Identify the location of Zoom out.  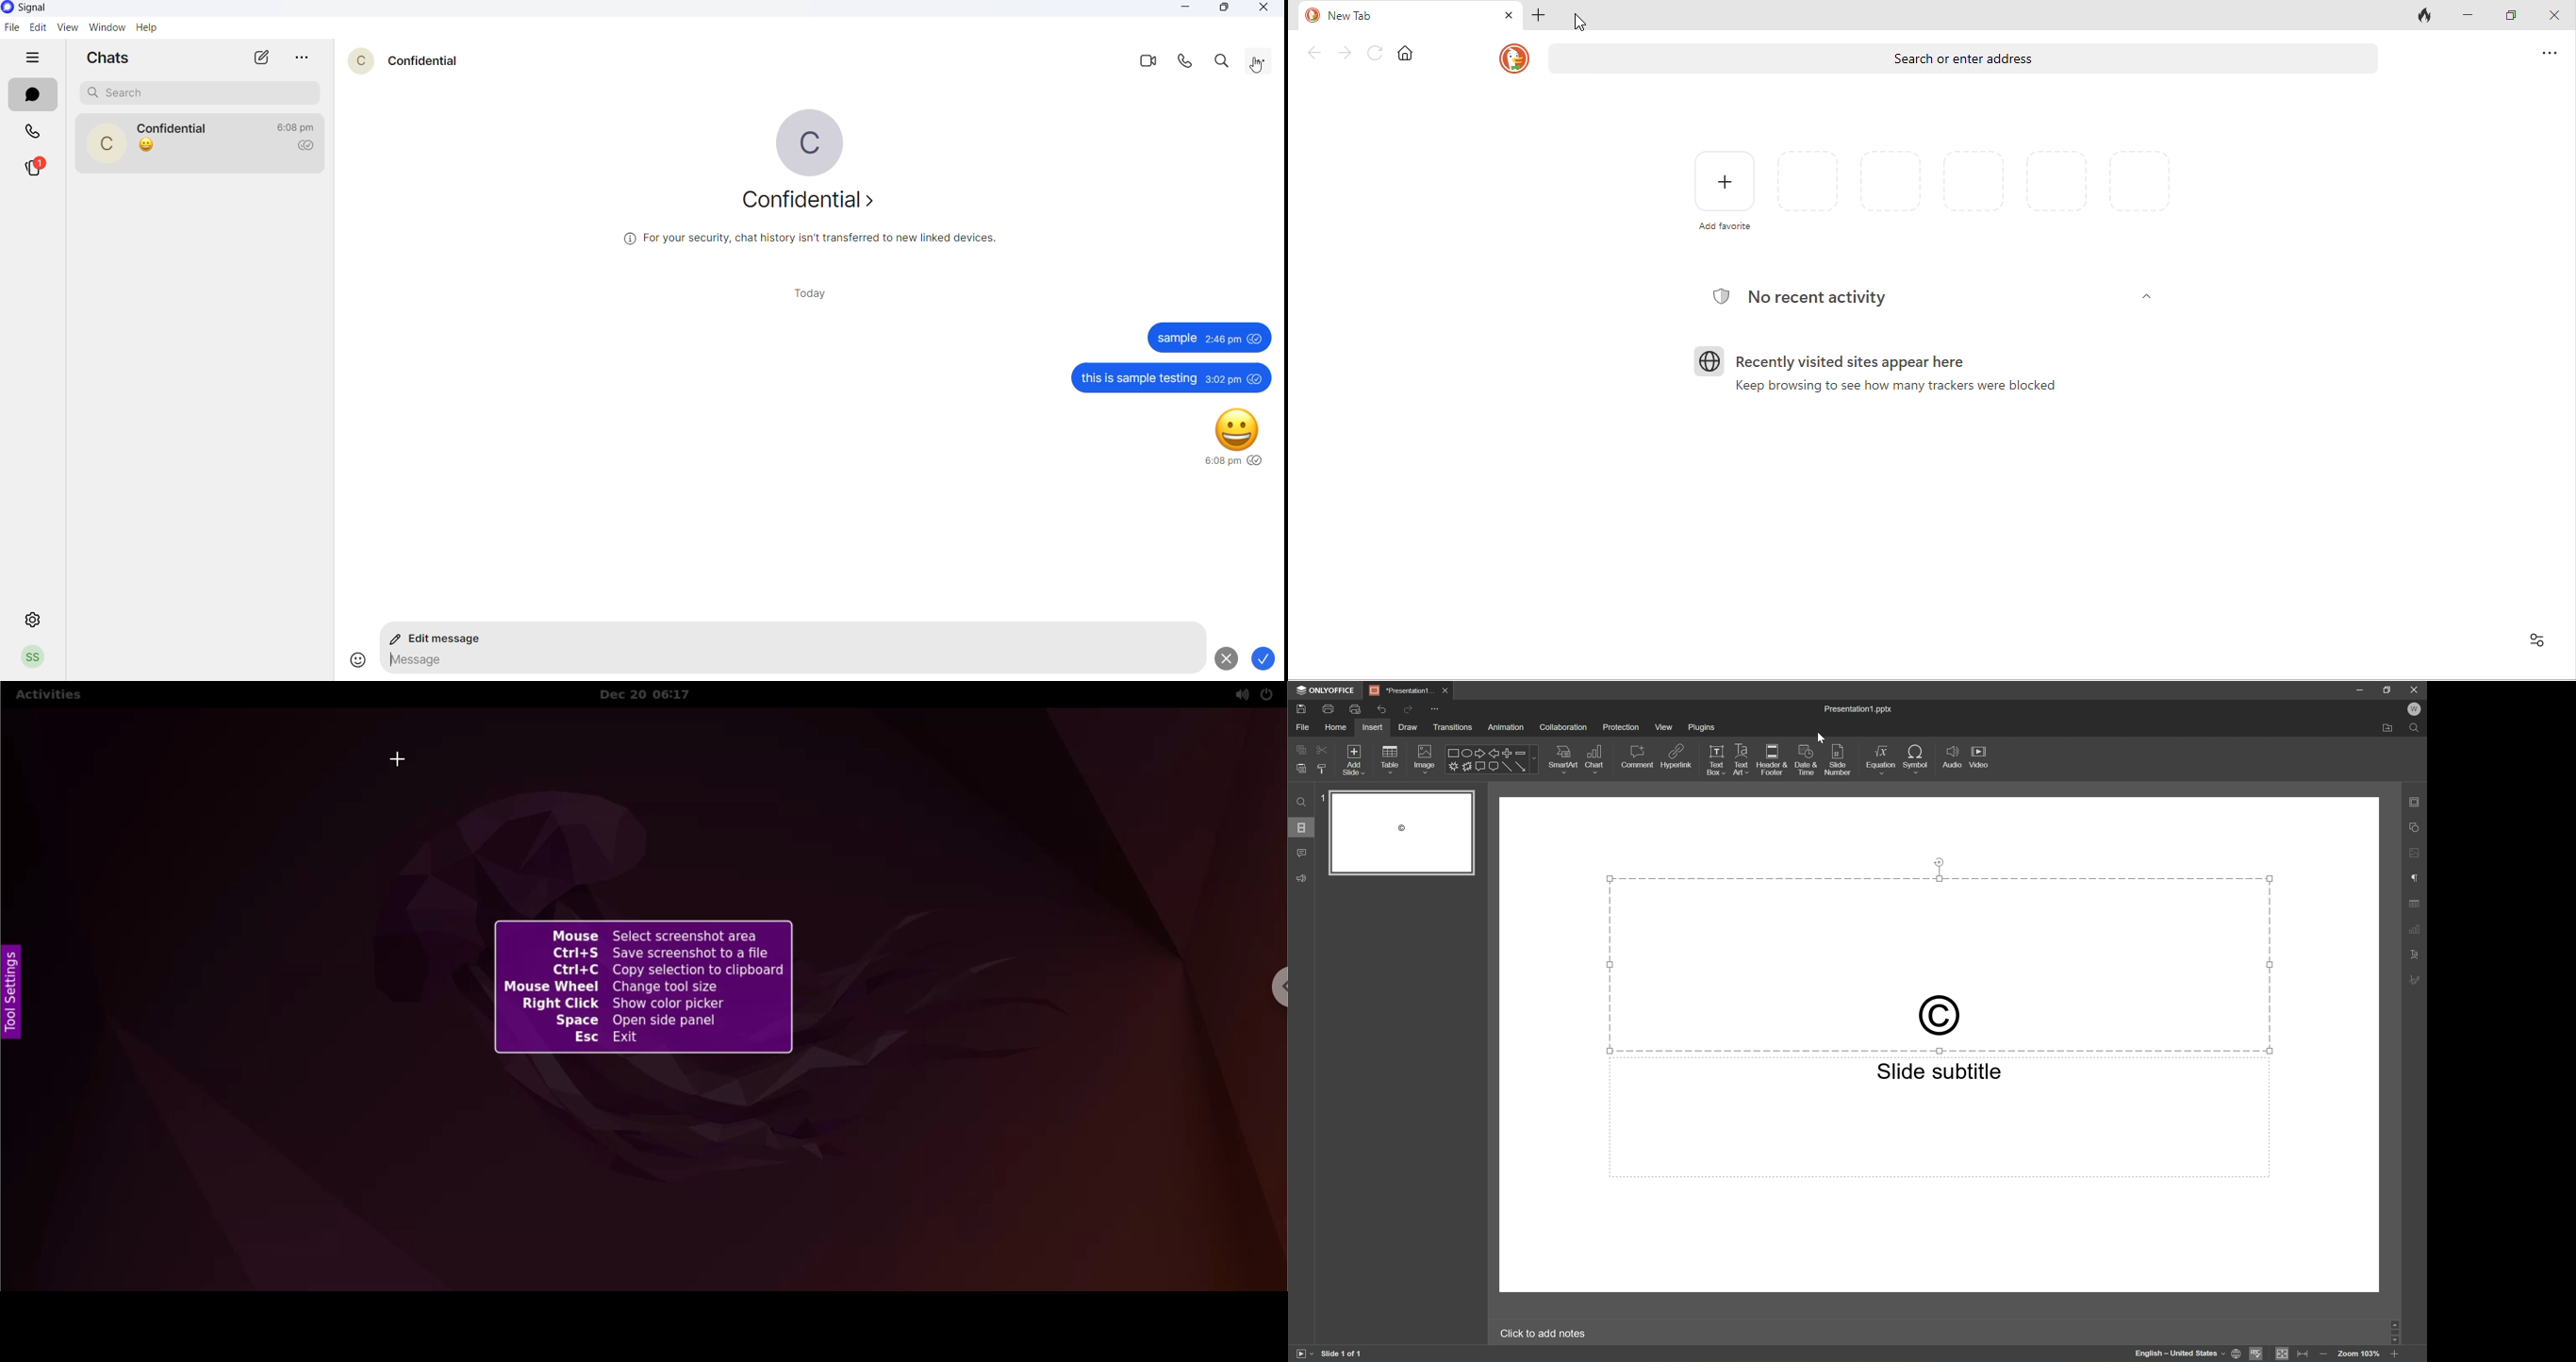
(2323, 1356).